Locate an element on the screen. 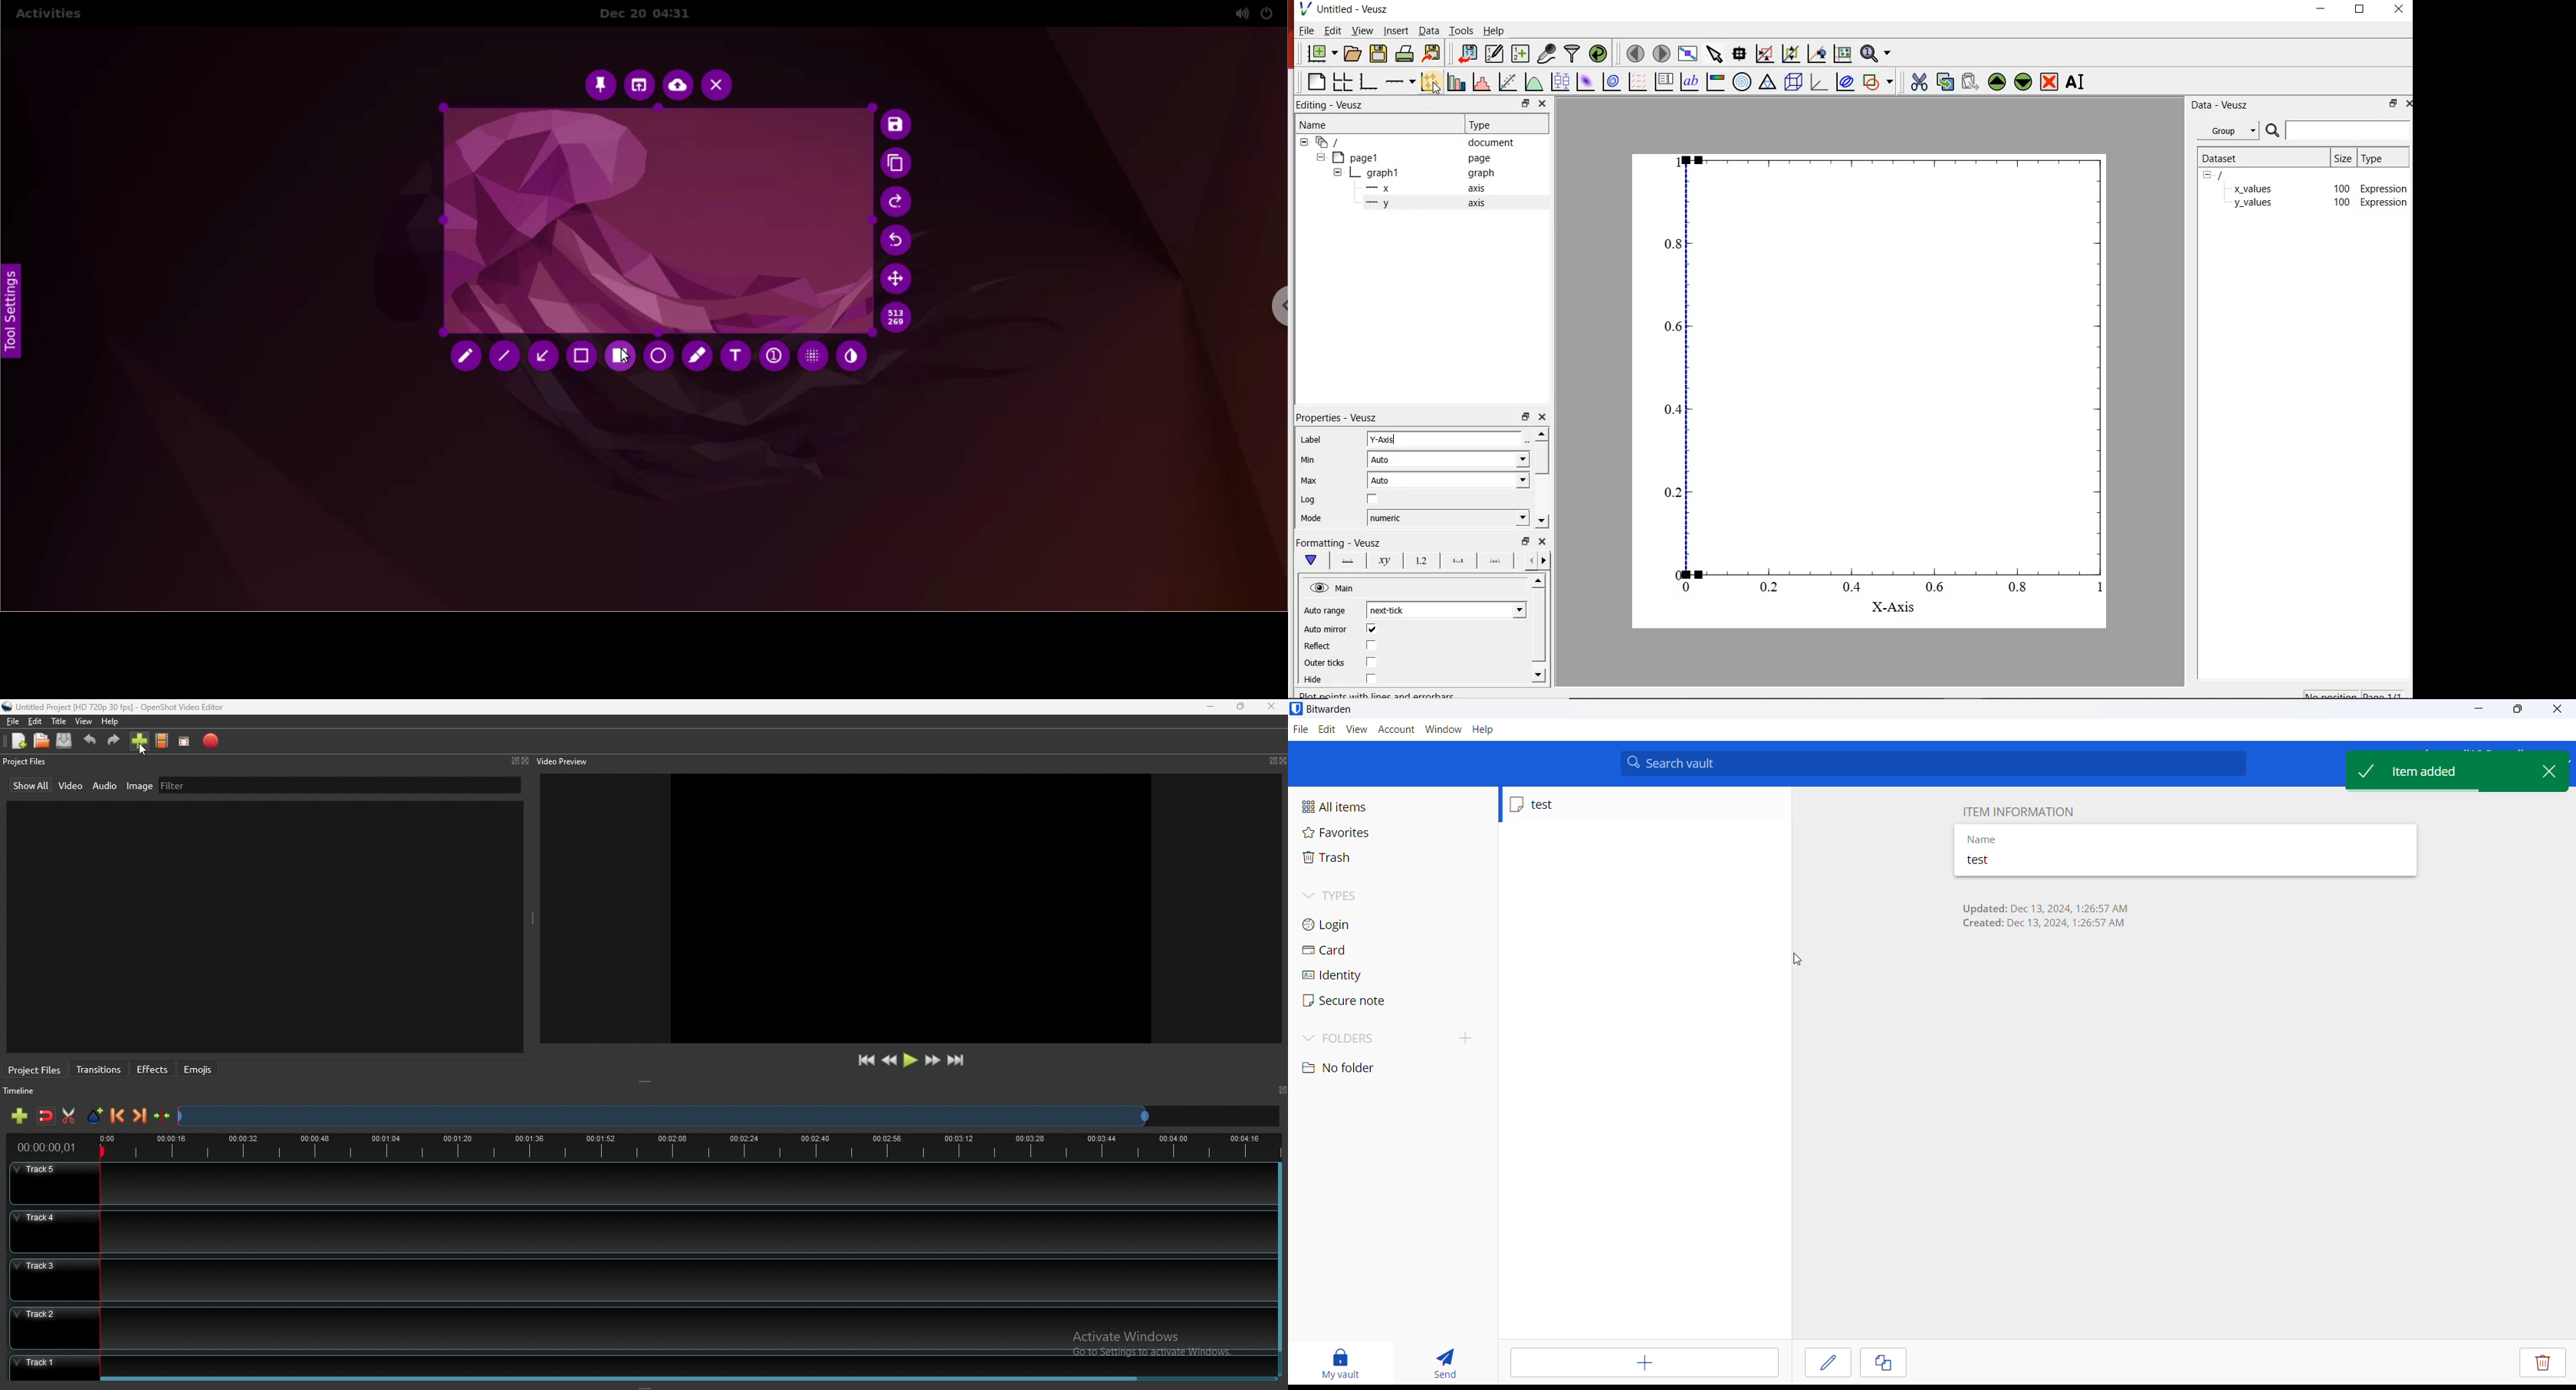 The image size is (2576, 1400). restore down is located at coordinates (2390, 103).